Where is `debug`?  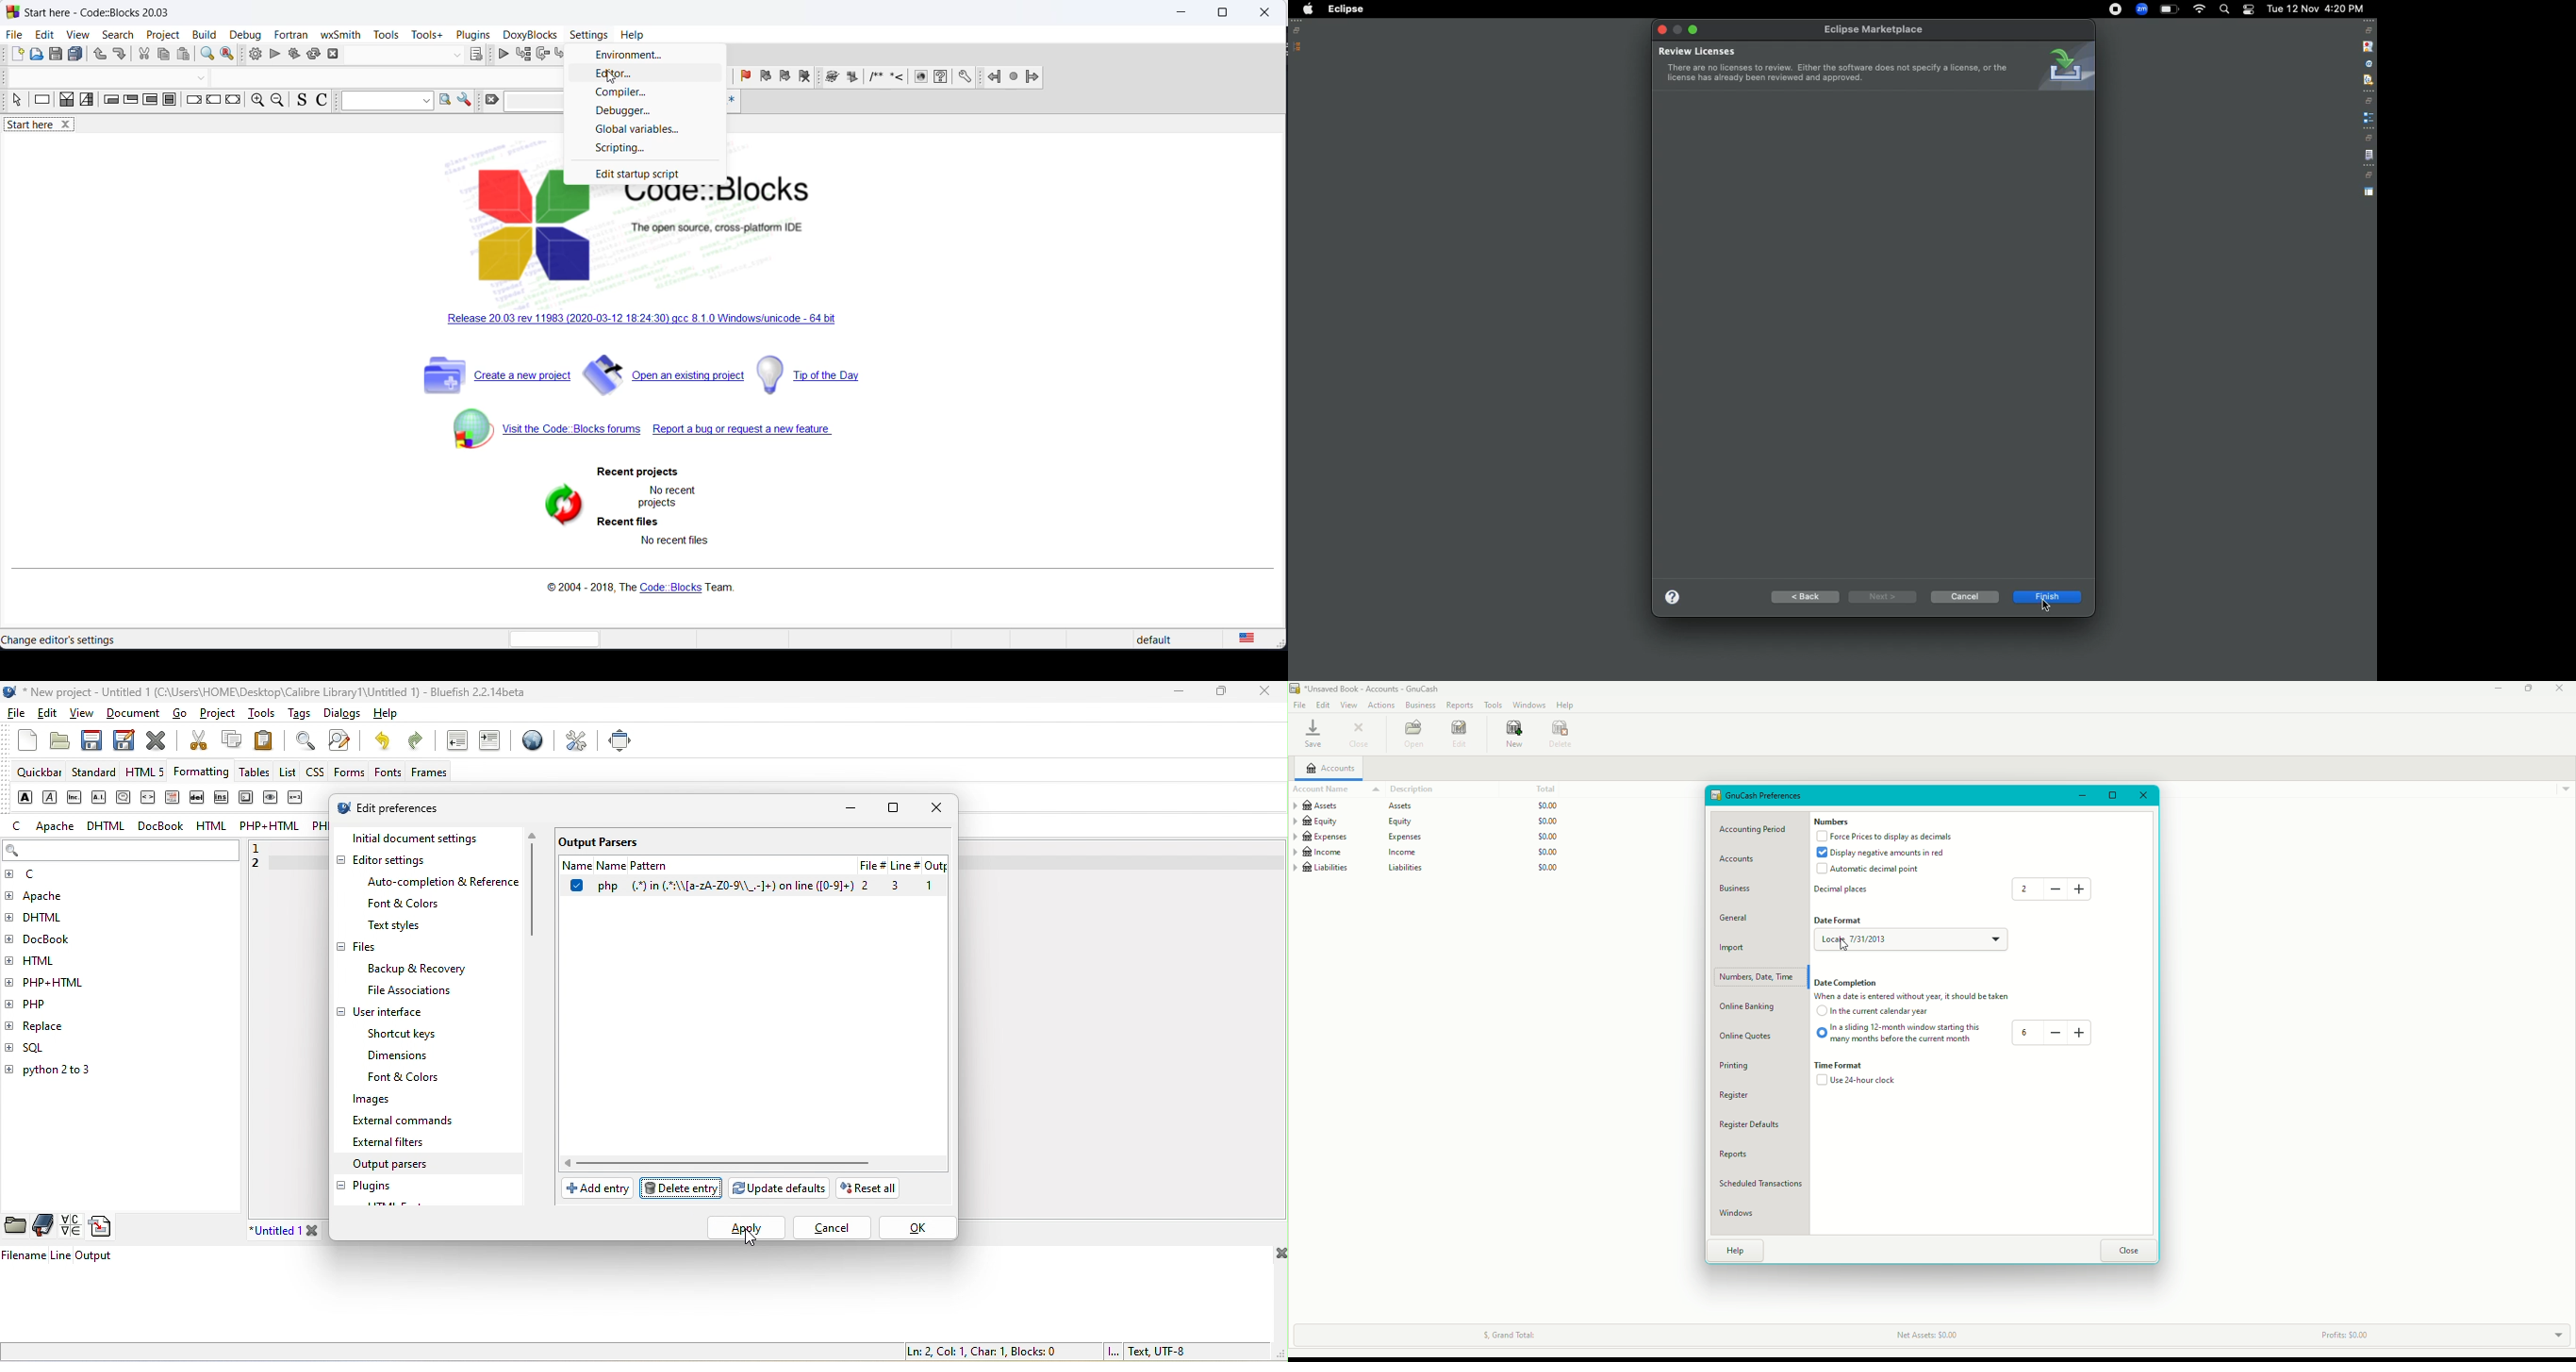 debug is located at coordinates (244, 32).